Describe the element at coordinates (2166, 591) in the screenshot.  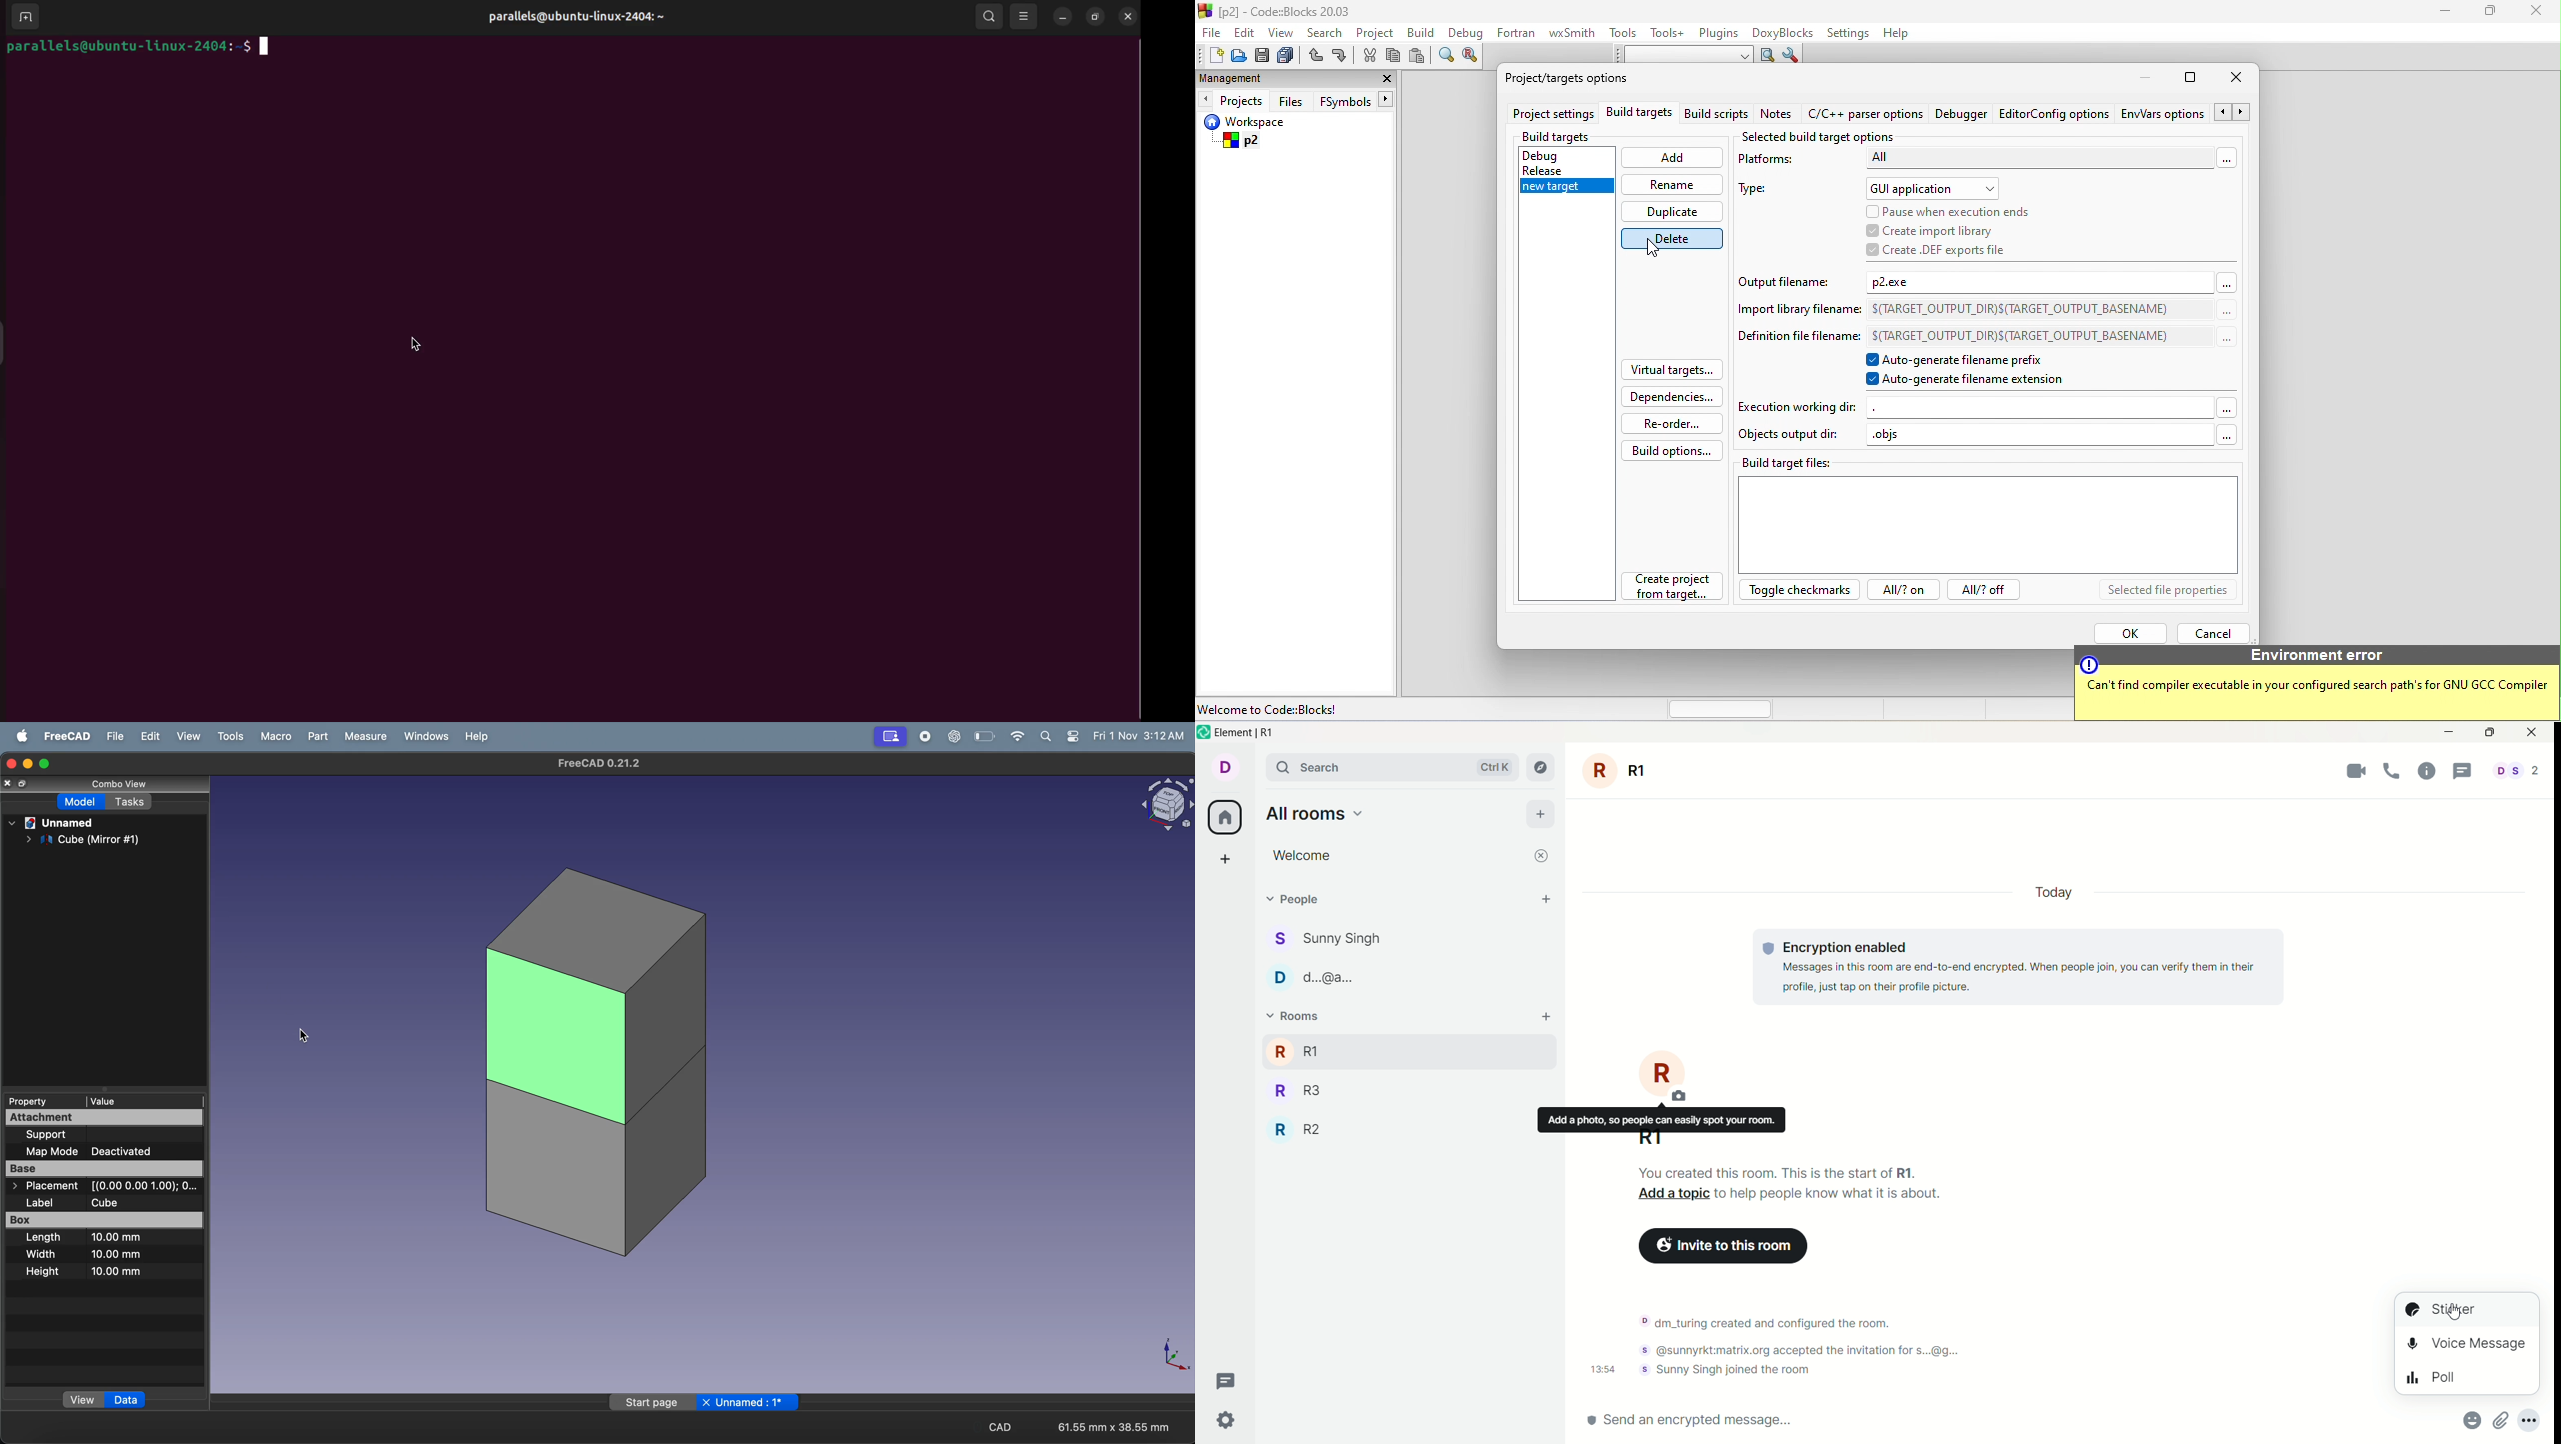
I see `selected file properties` at that location.